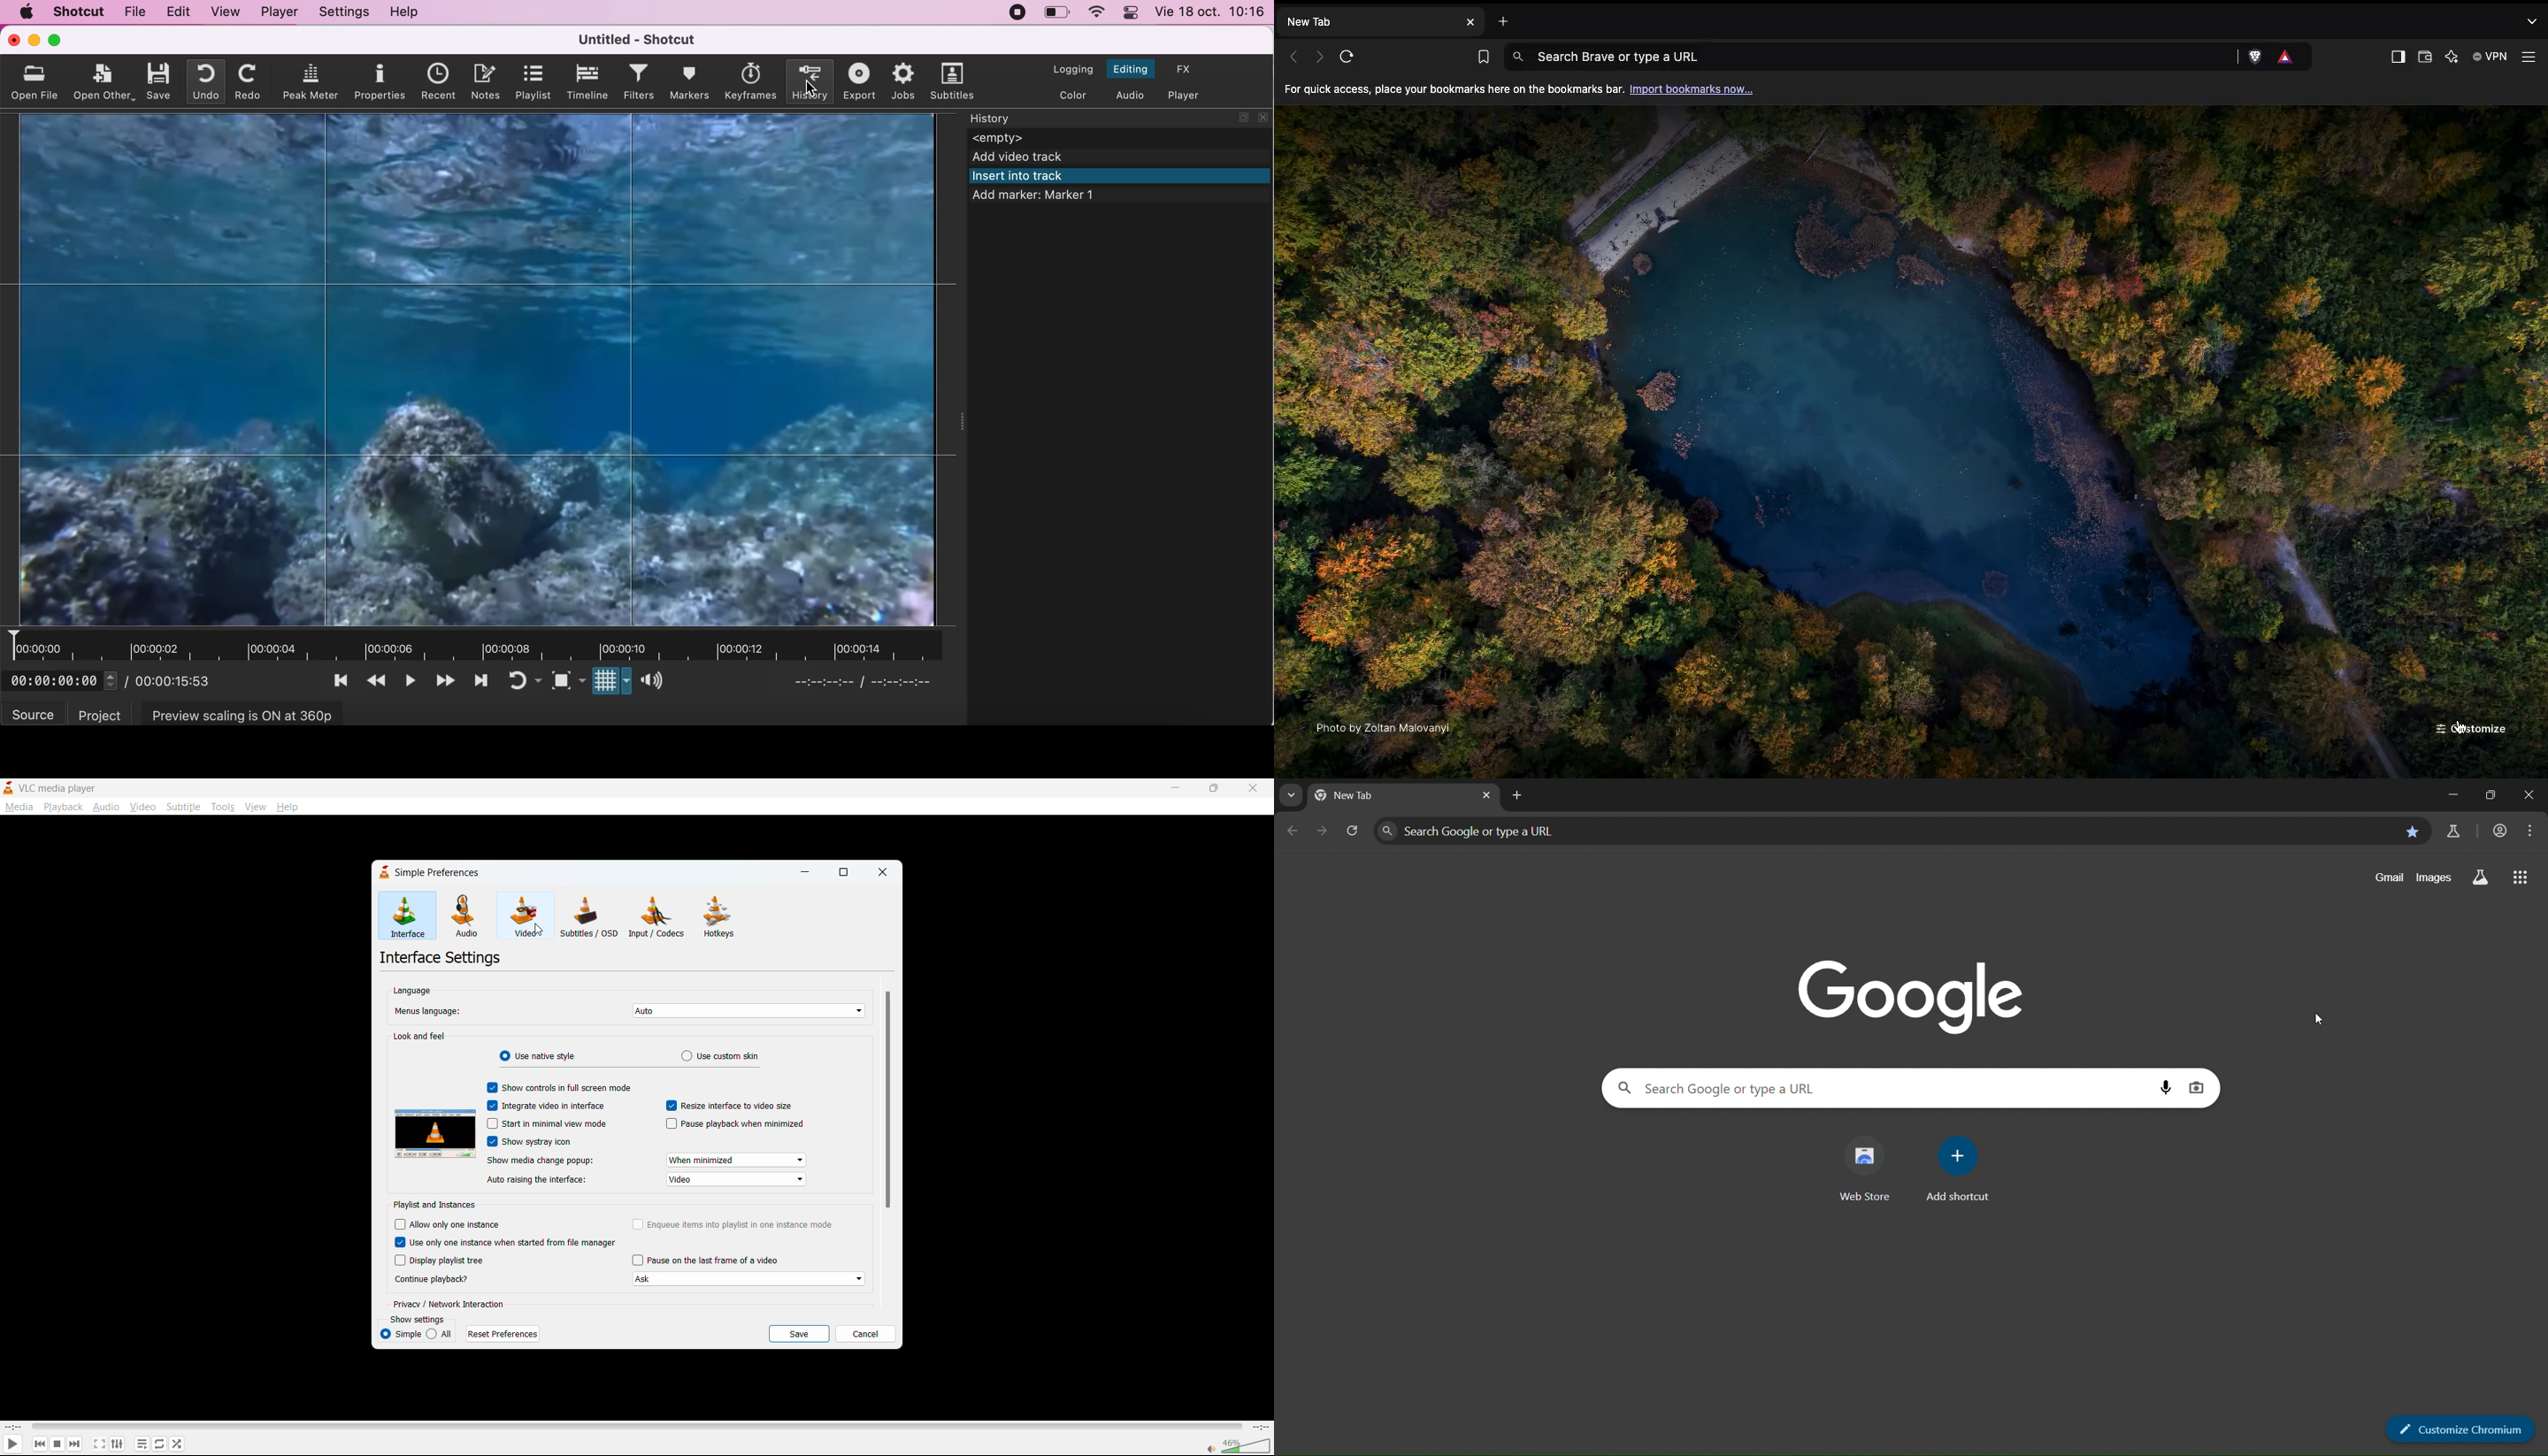 This screenshot has height=1456, width=2548. What do you see at coordinates (808, 80) in the screenshot?
I see `history` at bounding box center [808, 80].